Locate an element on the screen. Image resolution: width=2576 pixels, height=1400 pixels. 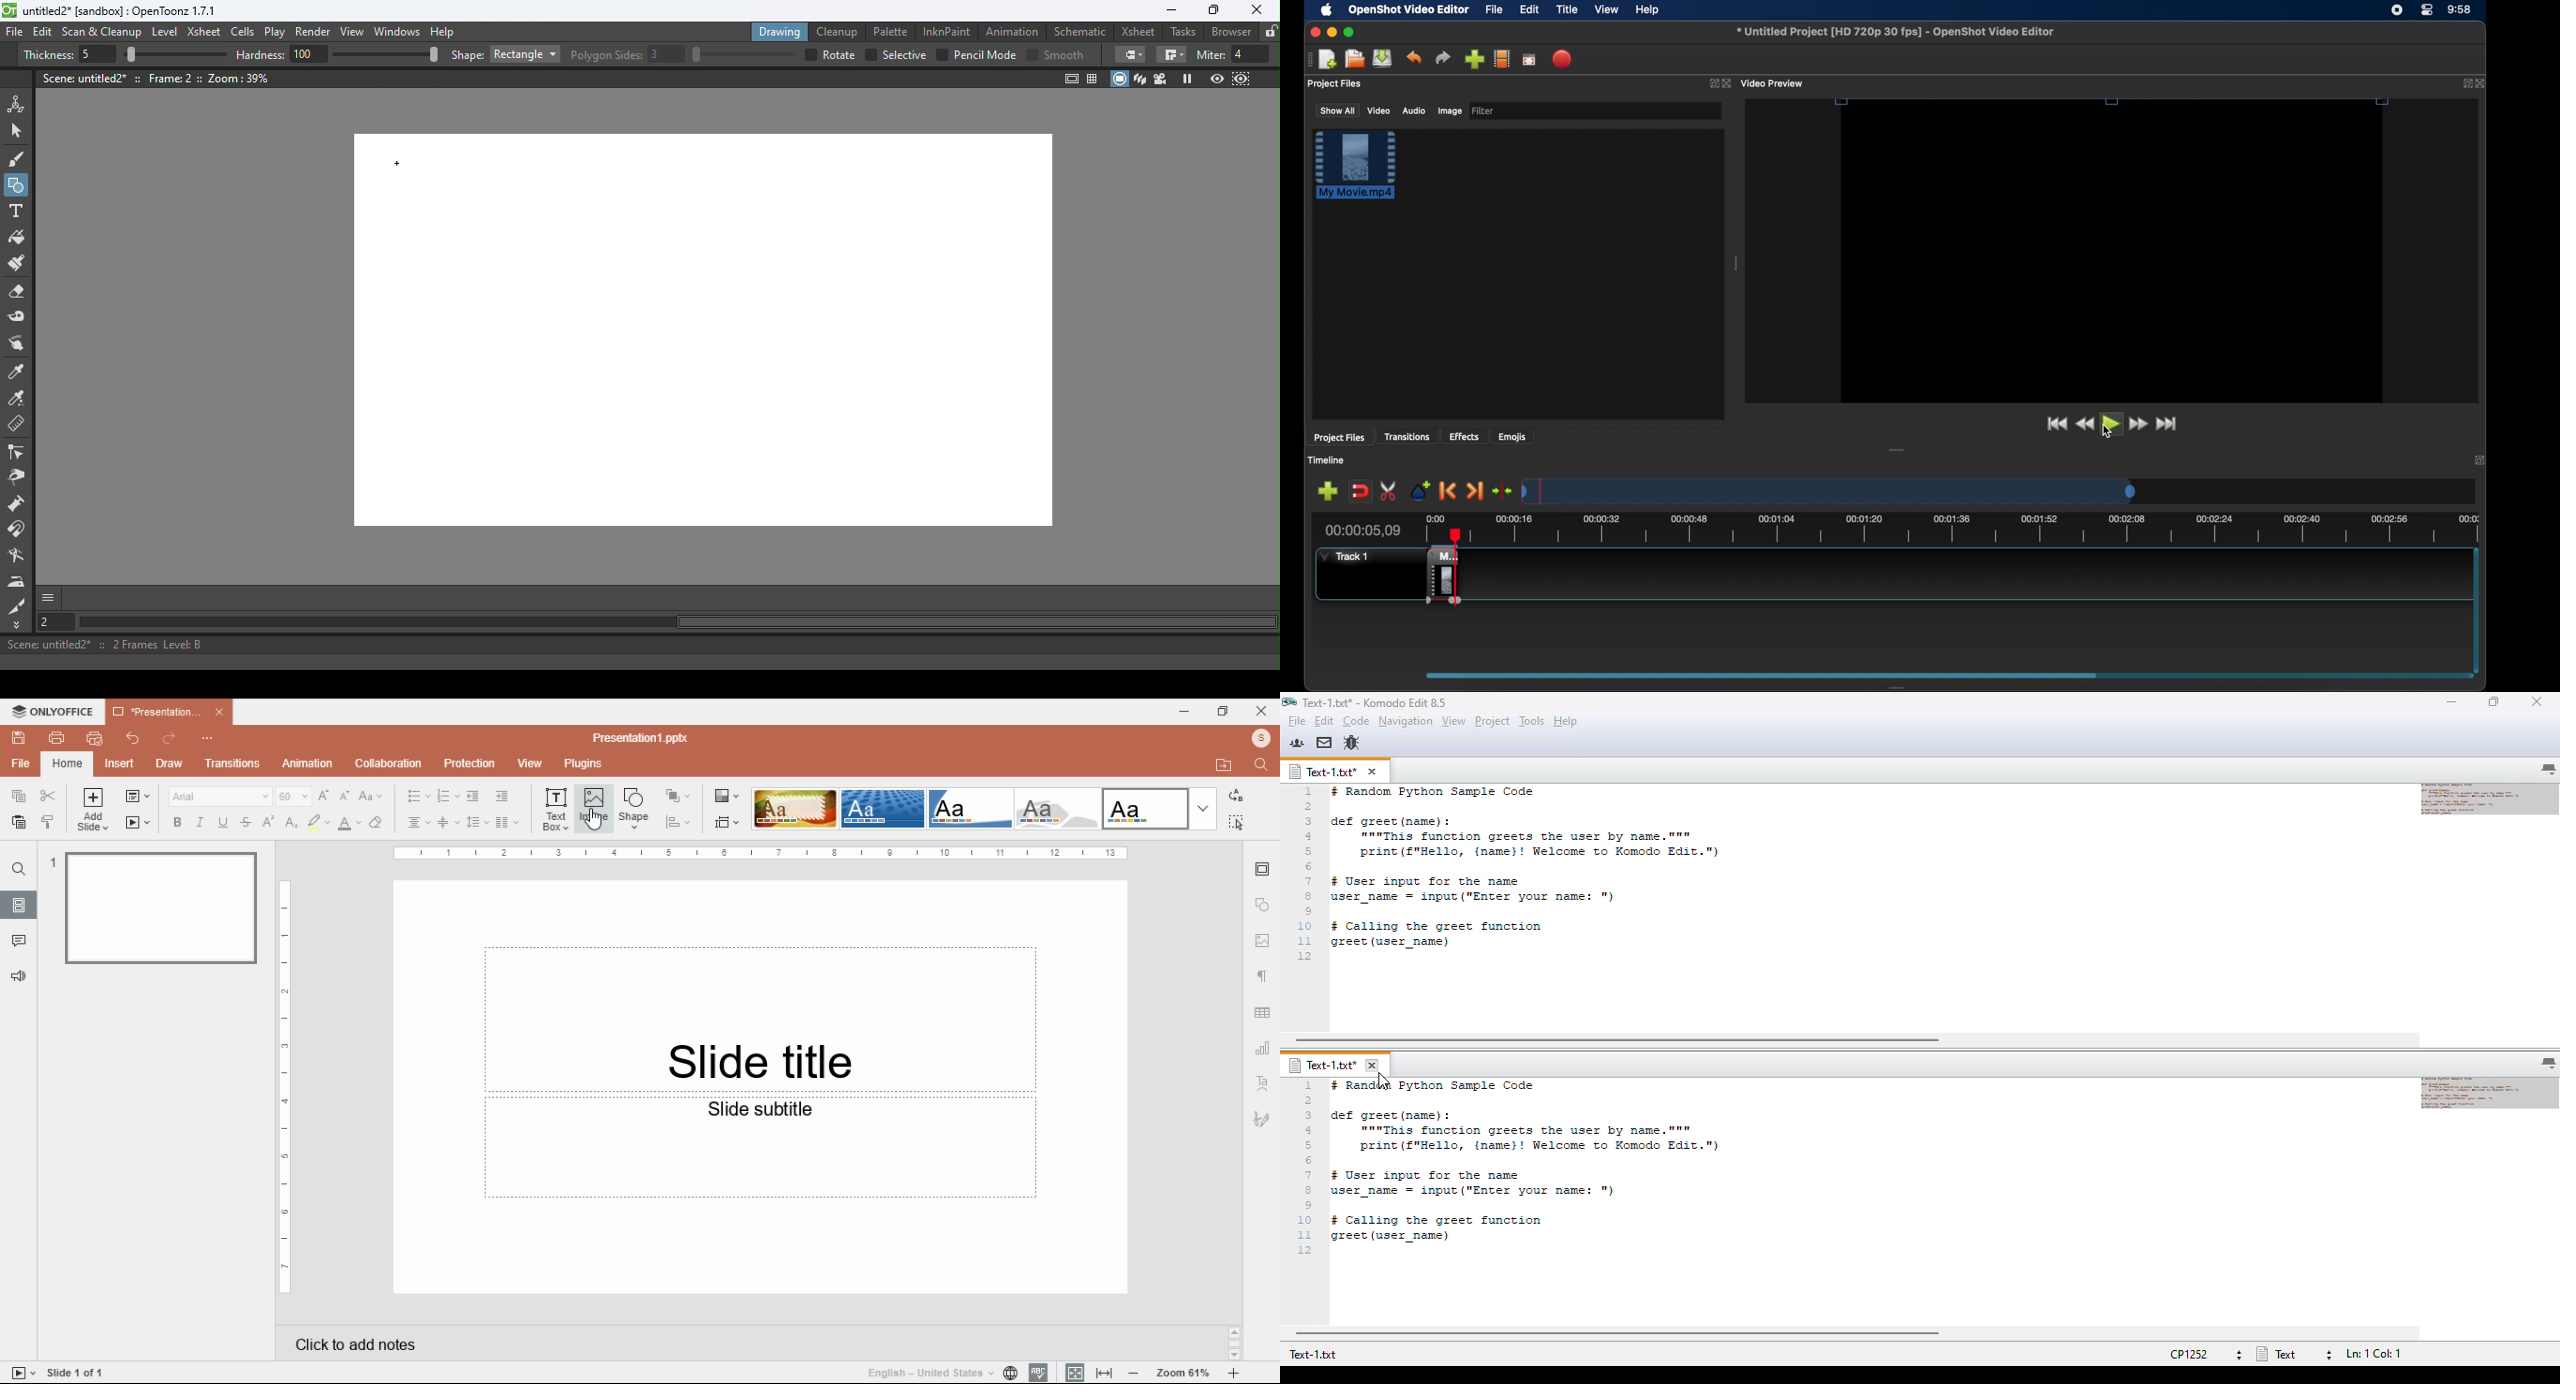
3D View is located at coordinates (1141, 79).